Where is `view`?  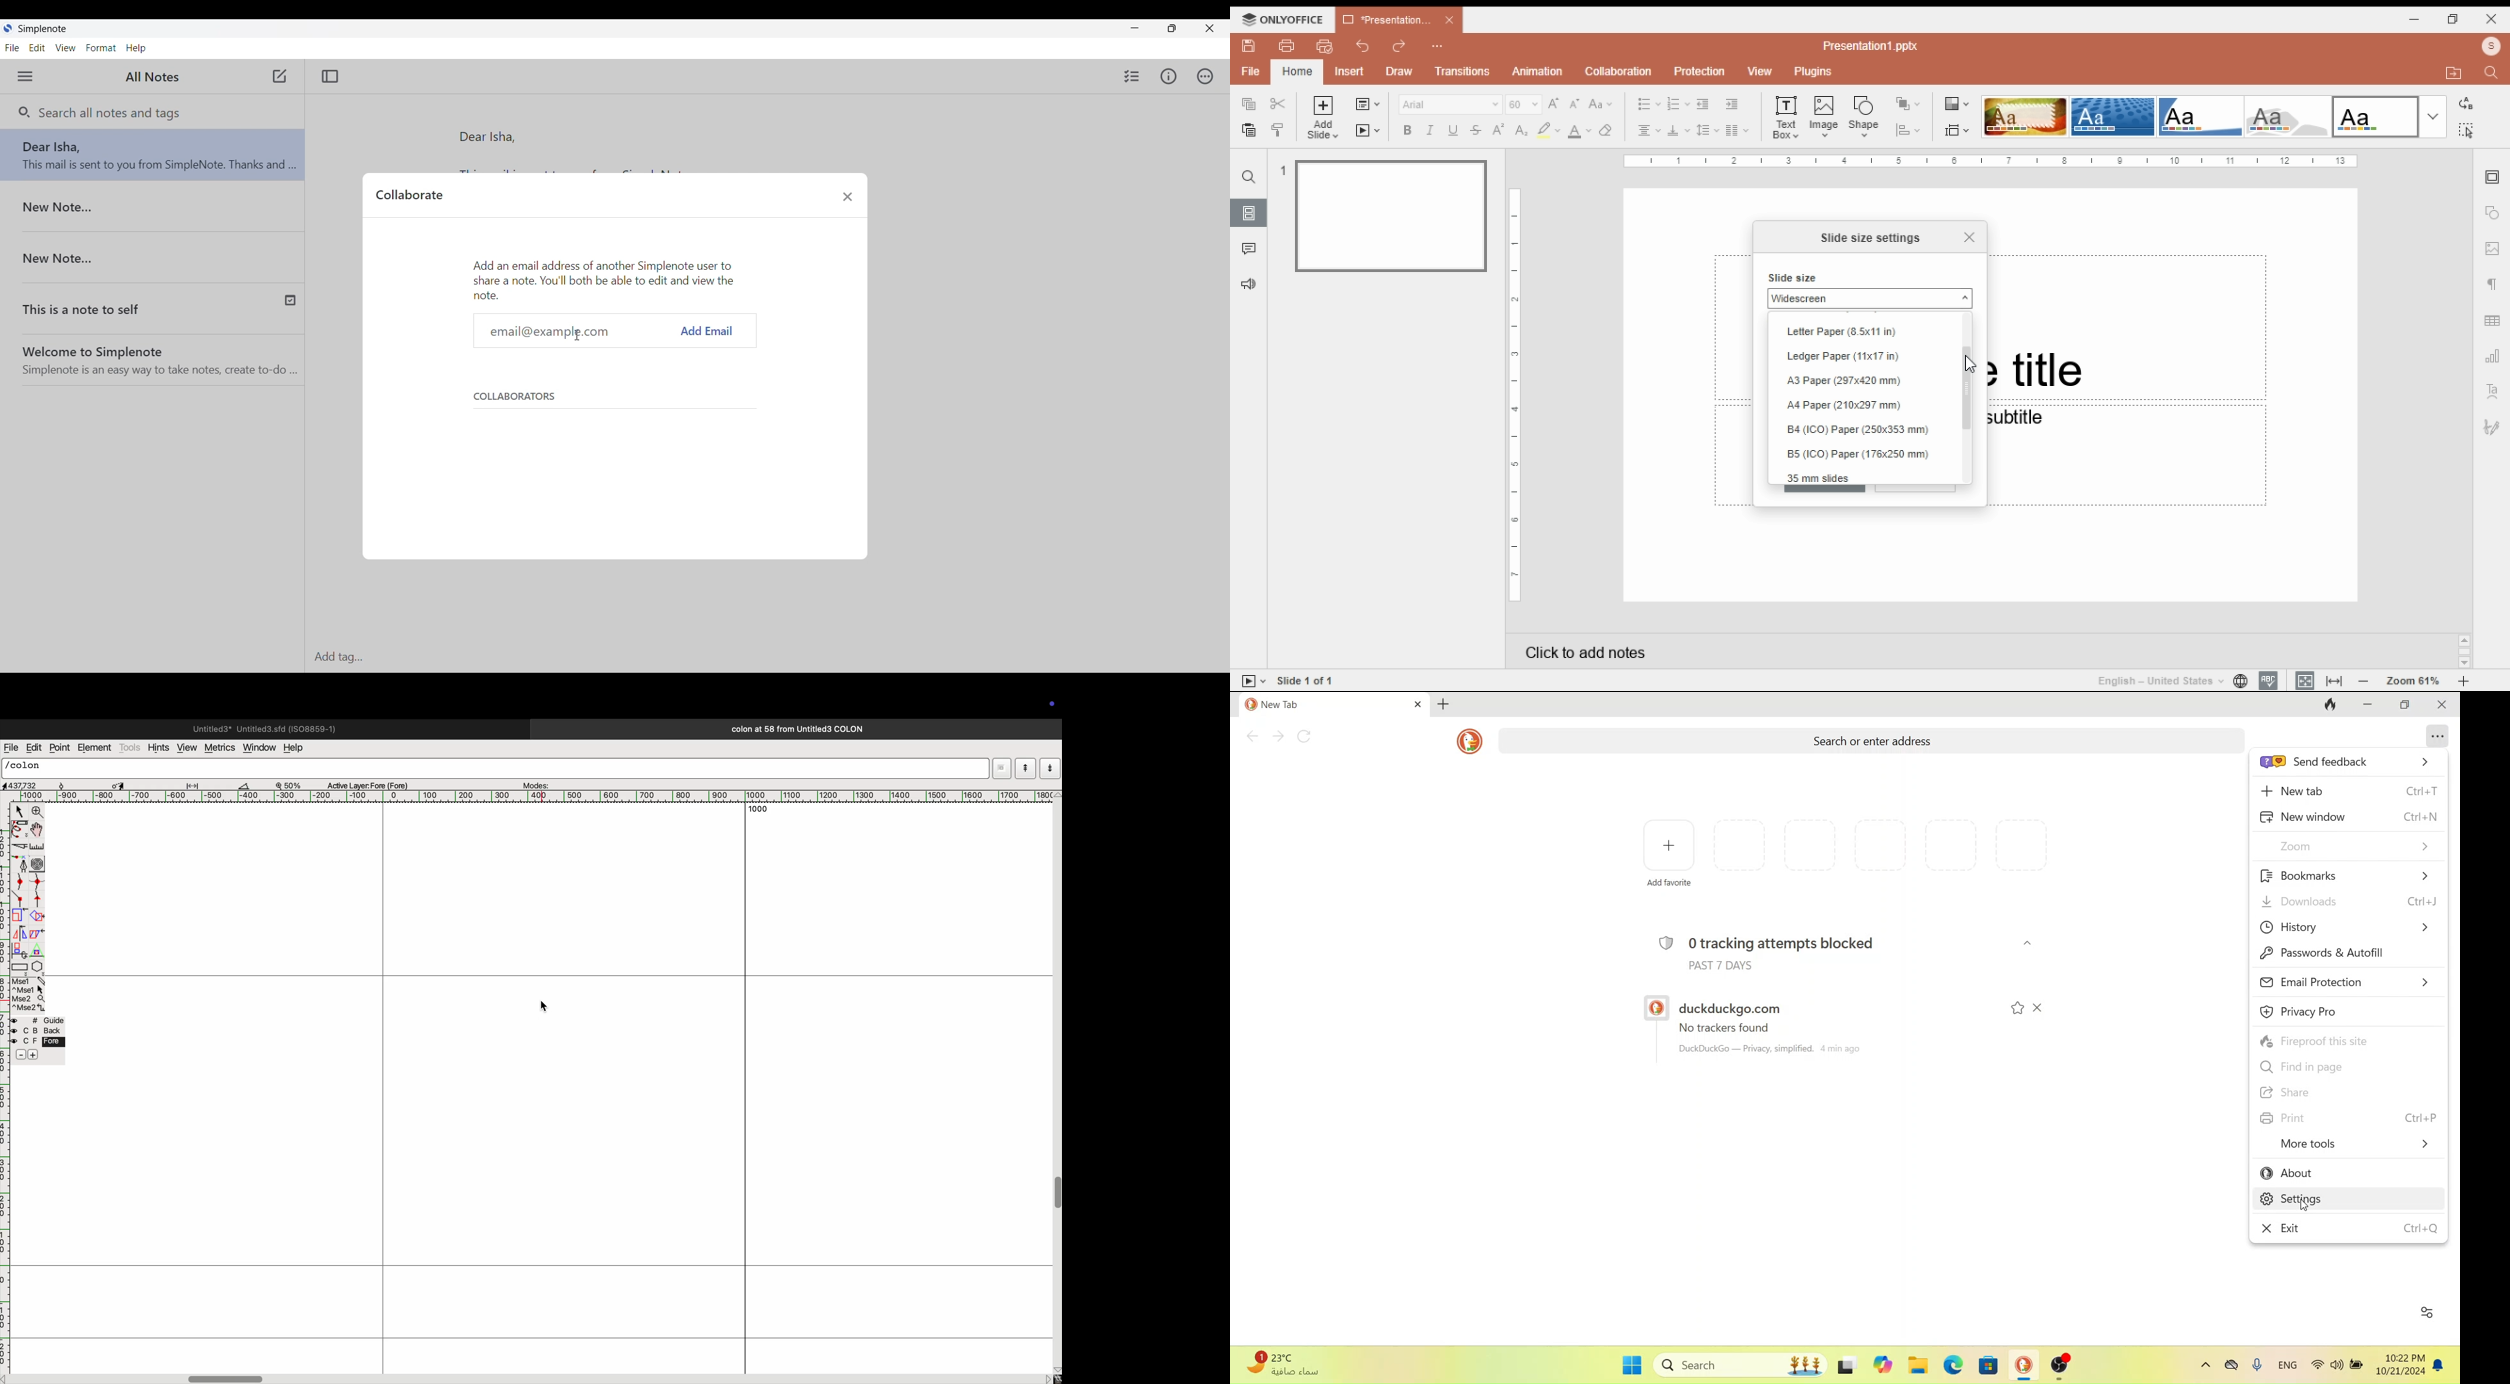
view is located at coordinates (185, 747).